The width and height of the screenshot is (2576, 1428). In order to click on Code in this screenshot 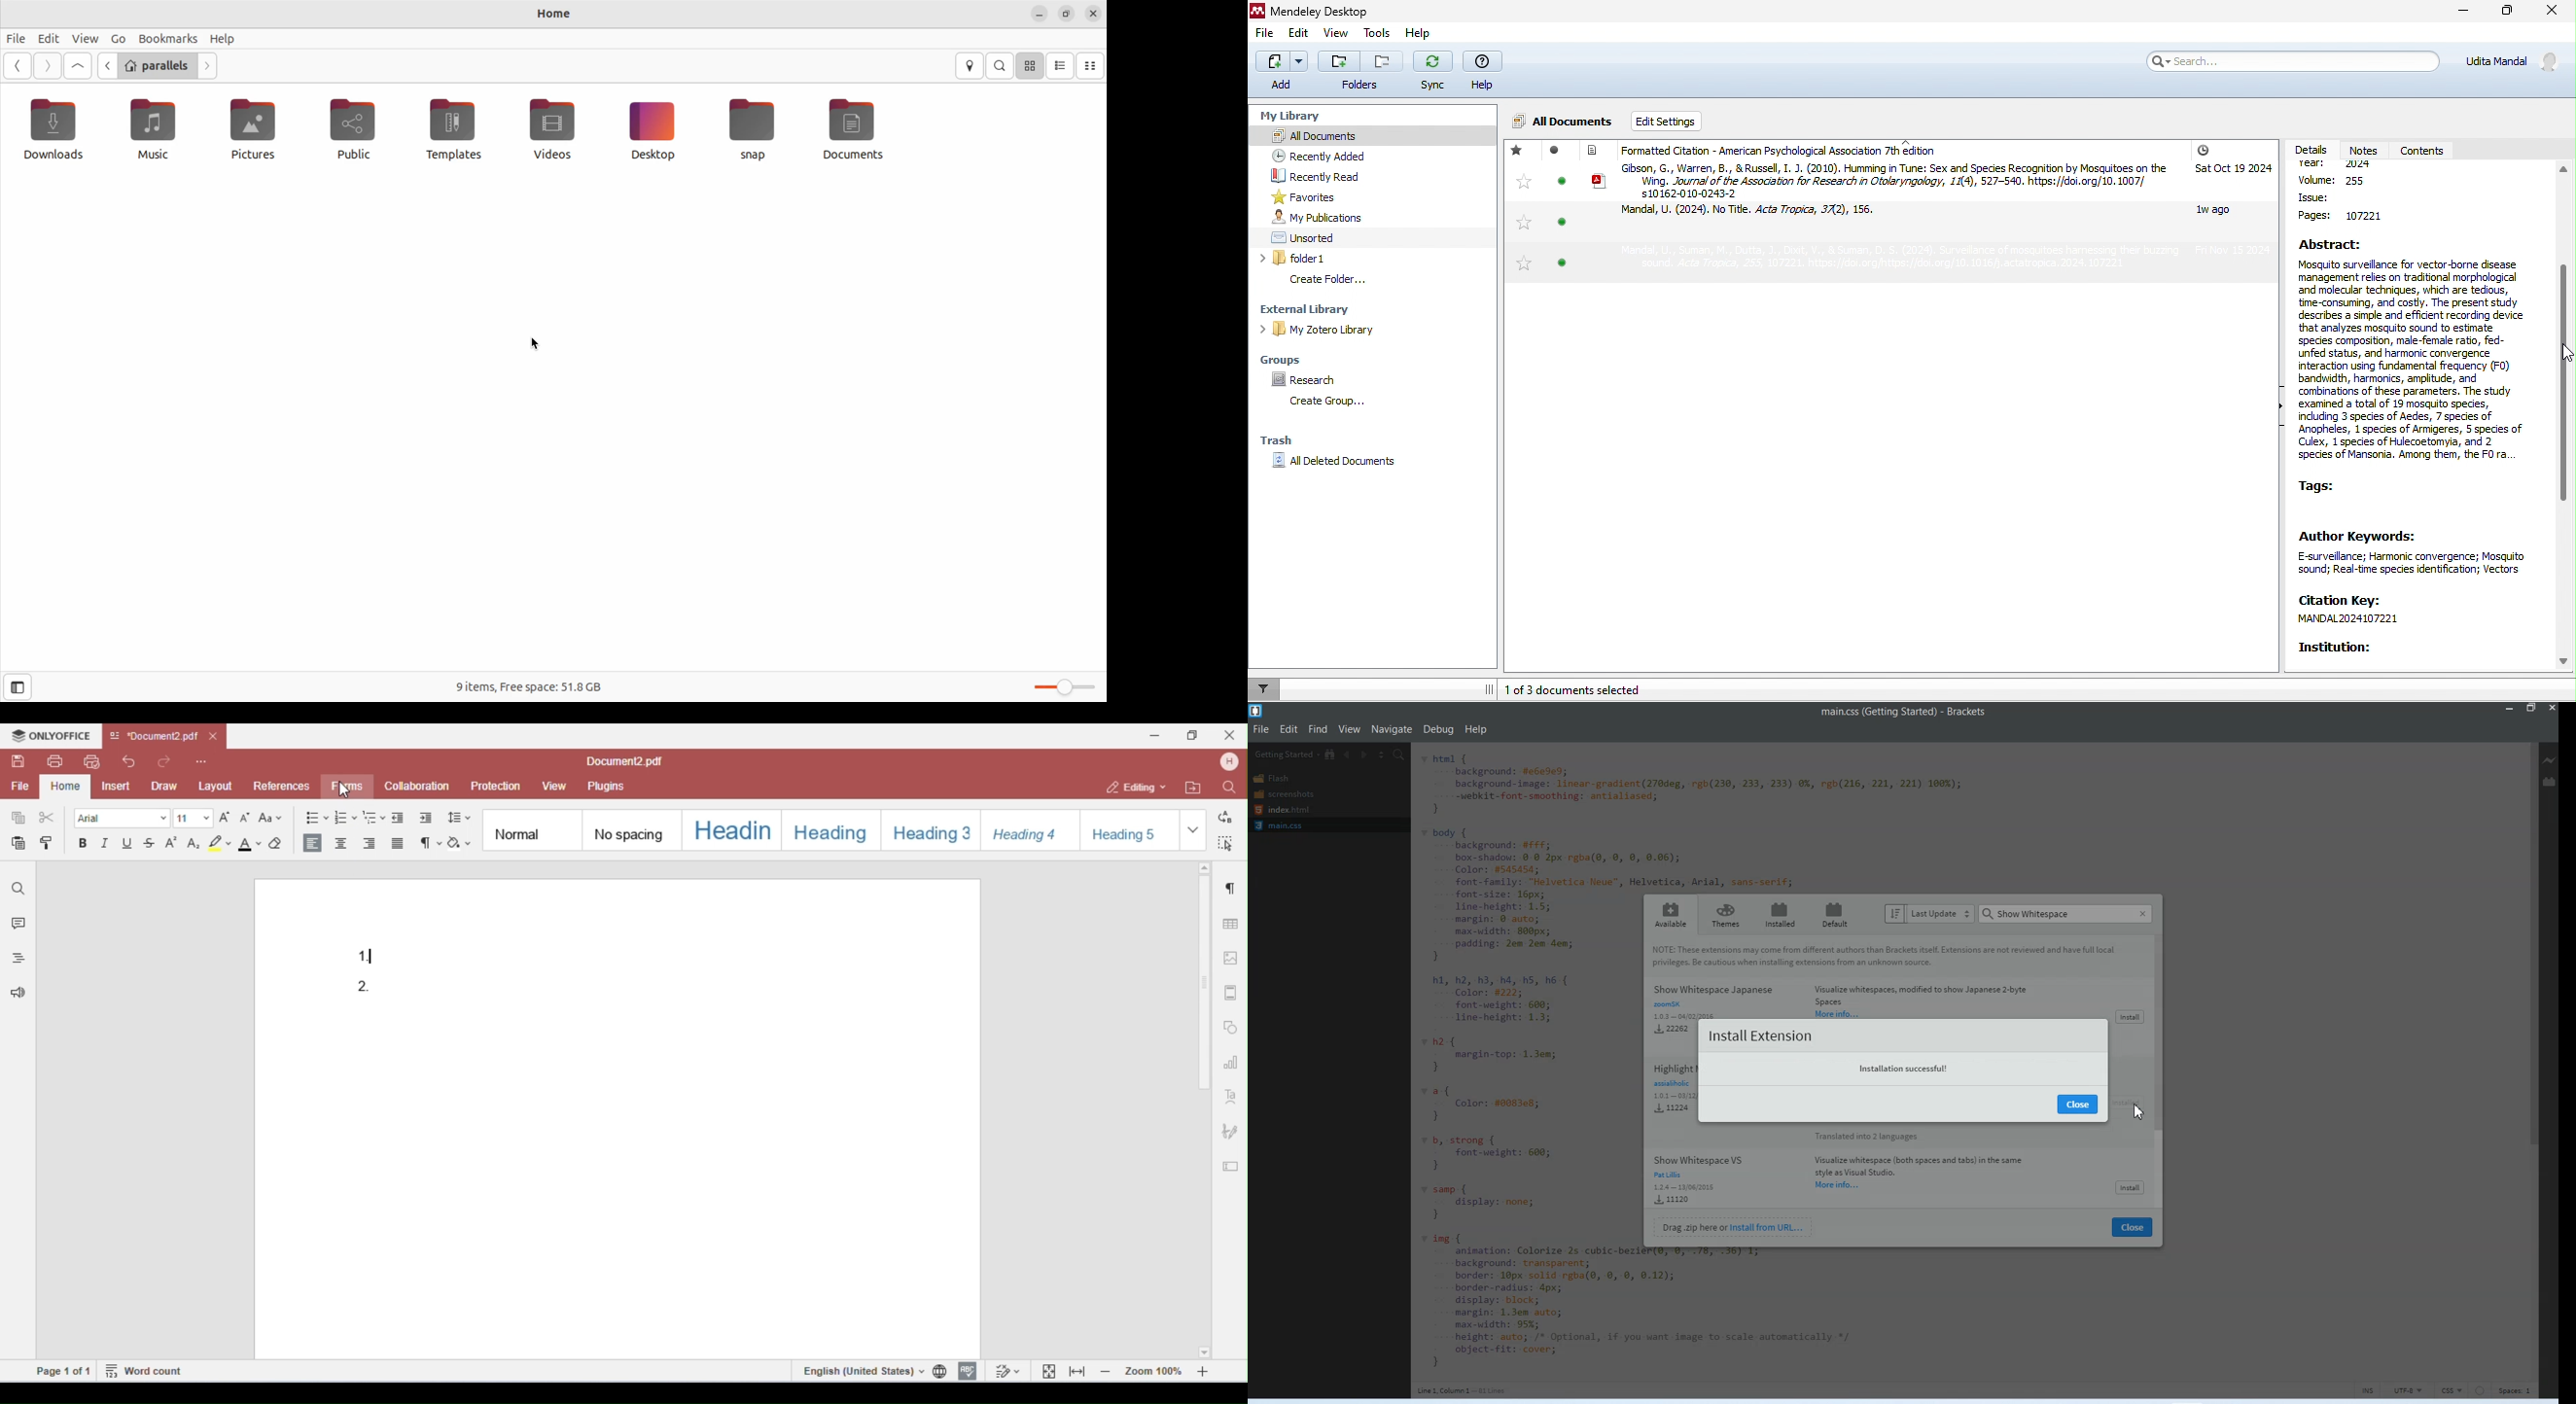, I will do `click(1516, 1067)`.